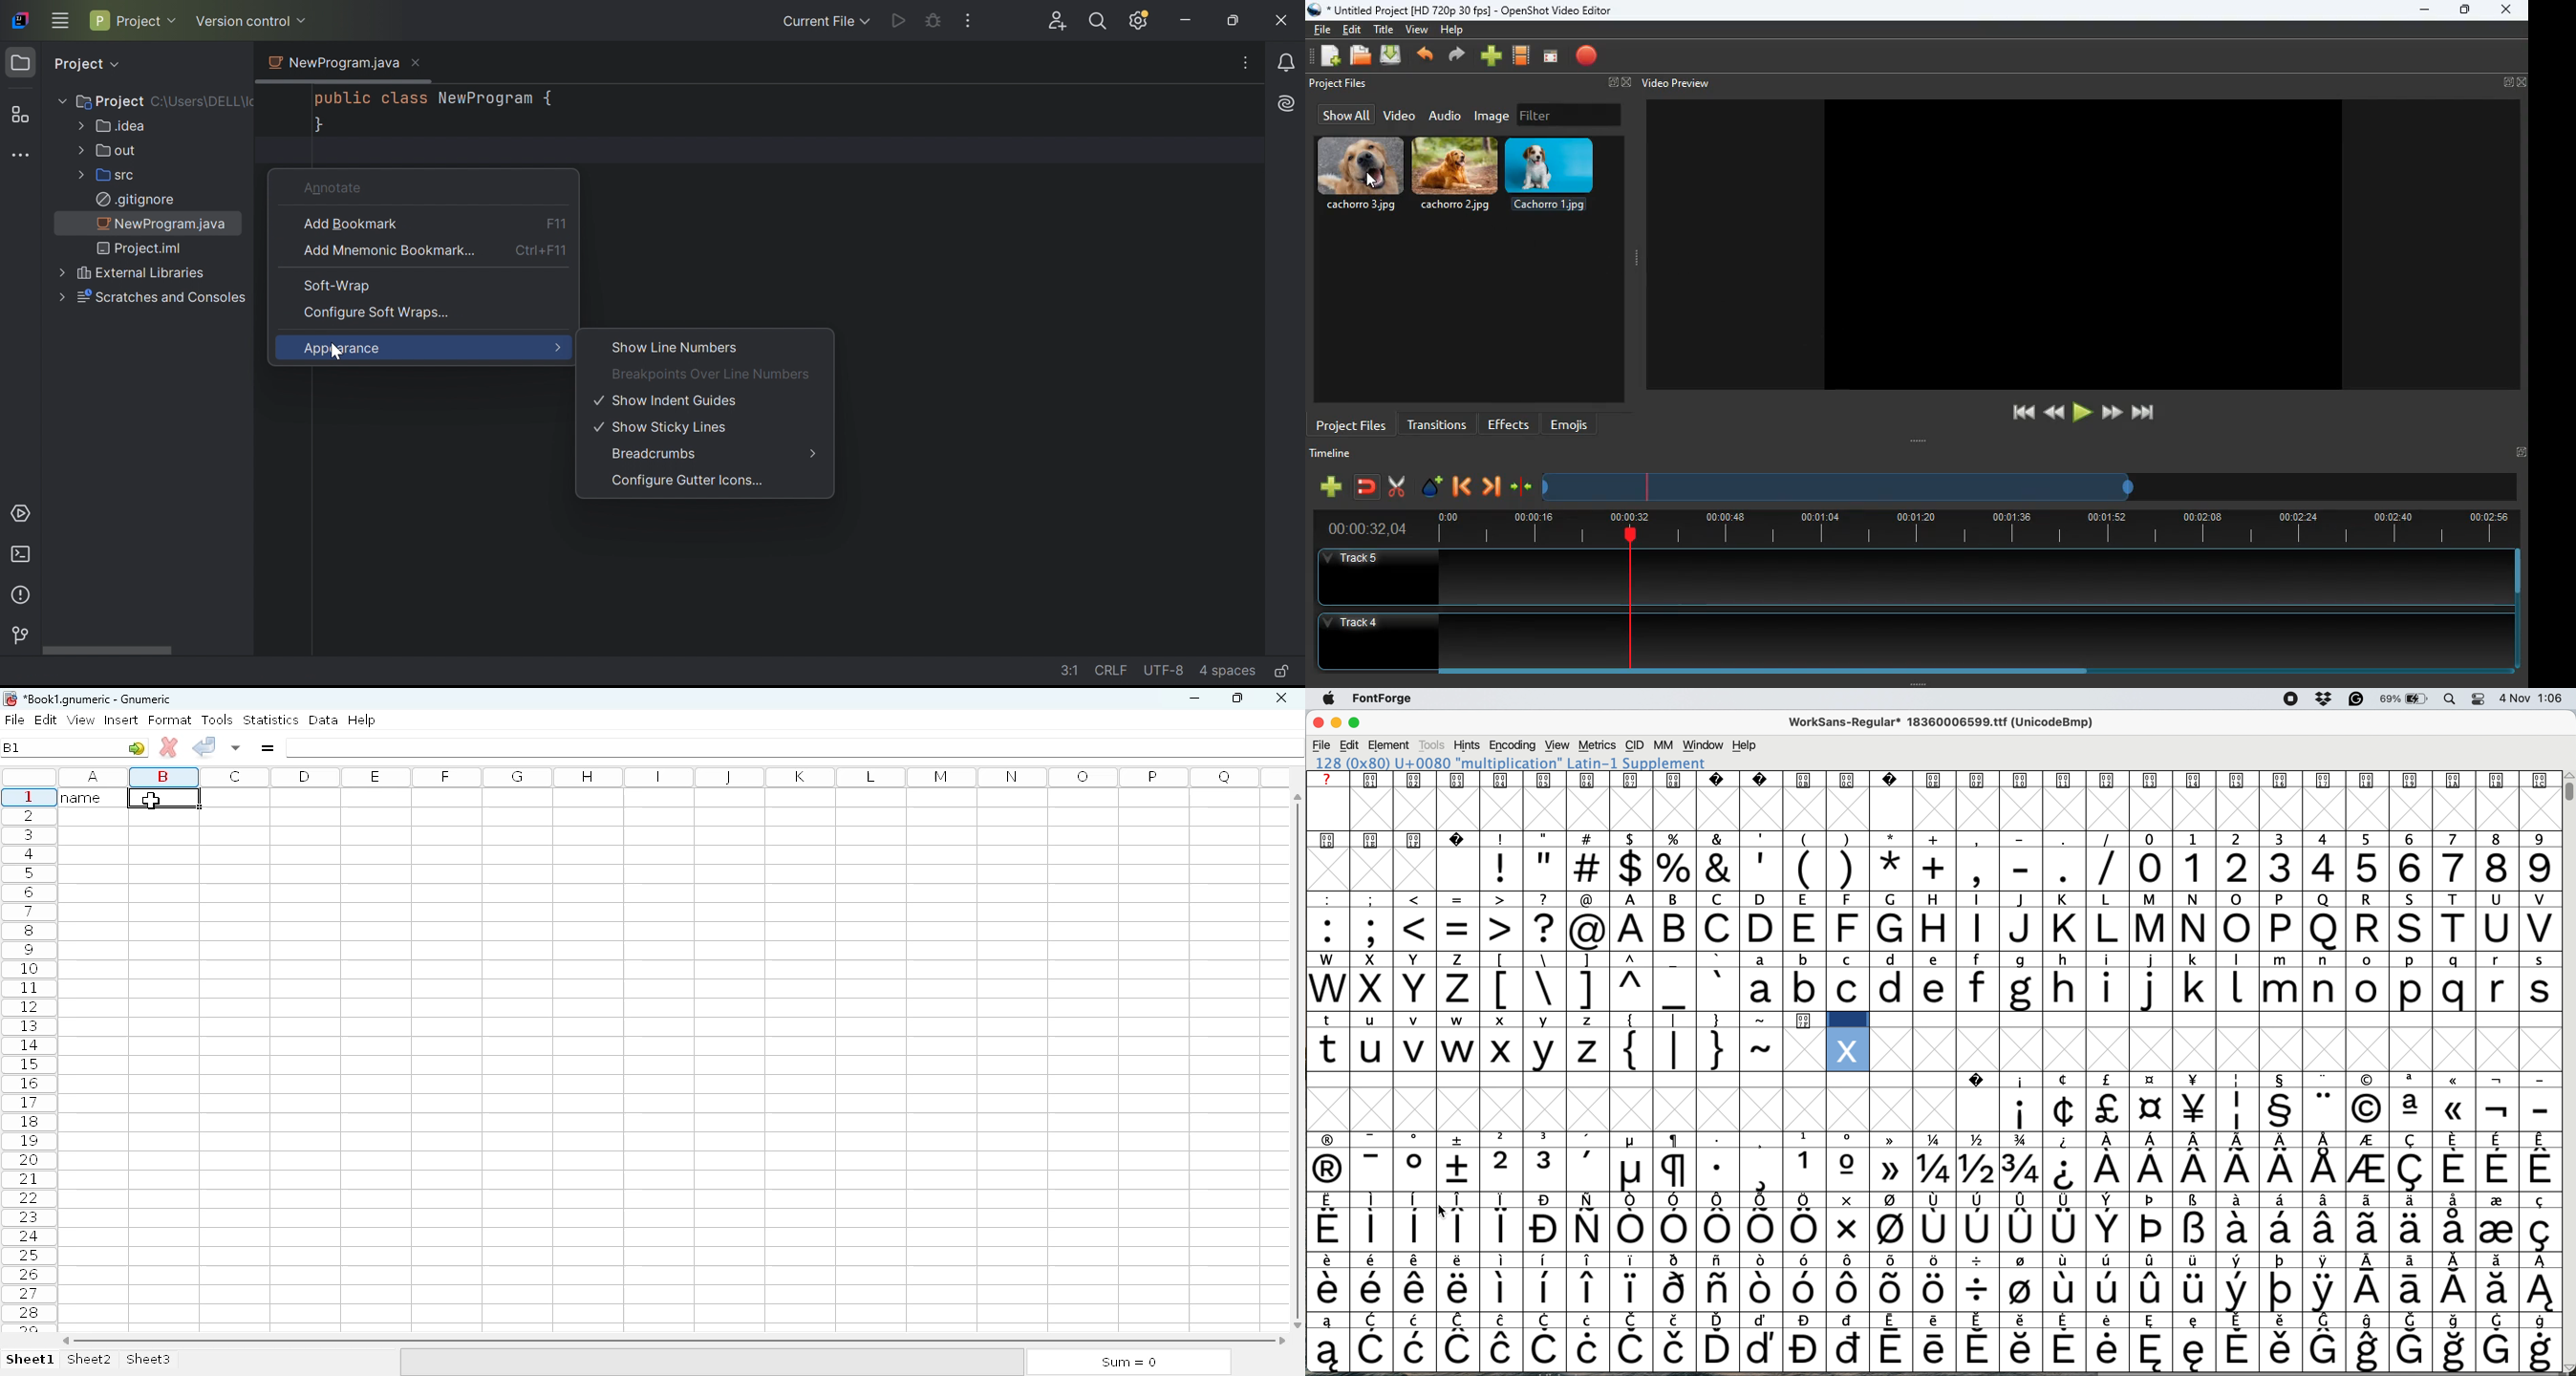 The image size is (2576, 1400). Describe the element at coordinates (137, 747) in the screenshot. I see `go to` at that location.